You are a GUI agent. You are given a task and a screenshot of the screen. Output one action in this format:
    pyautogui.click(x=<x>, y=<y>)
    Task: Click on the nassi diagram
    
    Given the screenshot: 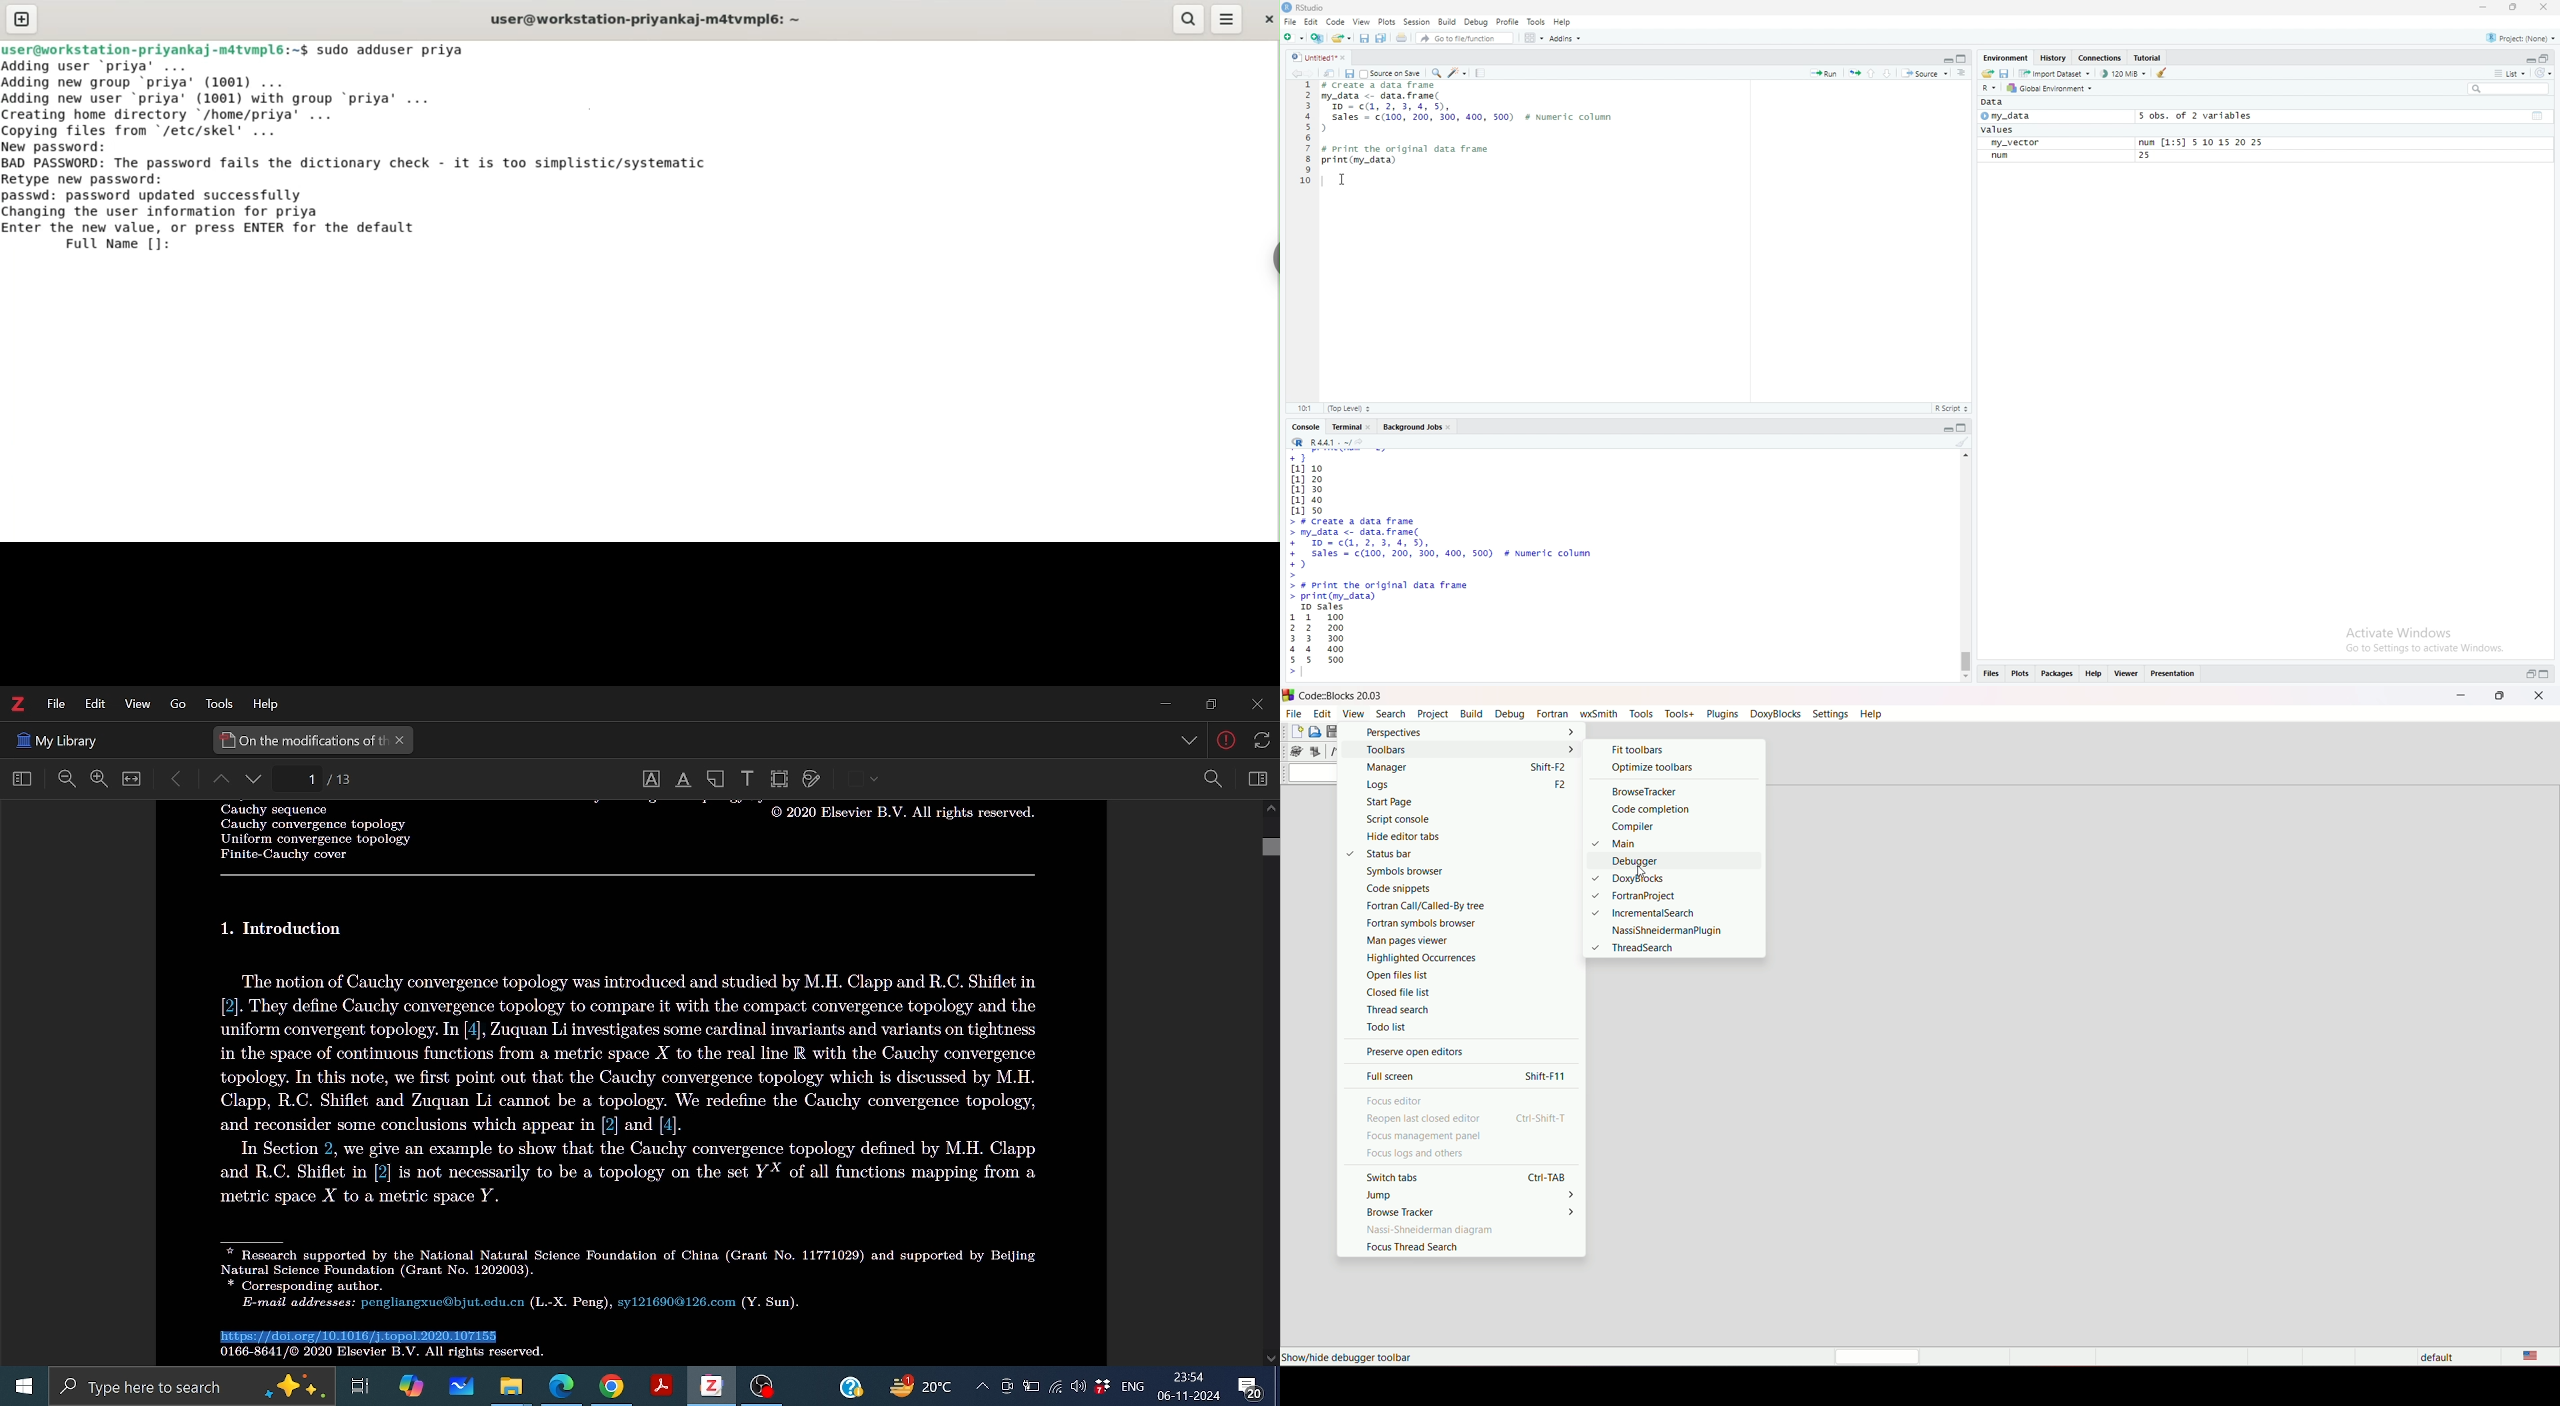 What is the action you would take?
    pyautogui.click(x=1433, y=1229)
    